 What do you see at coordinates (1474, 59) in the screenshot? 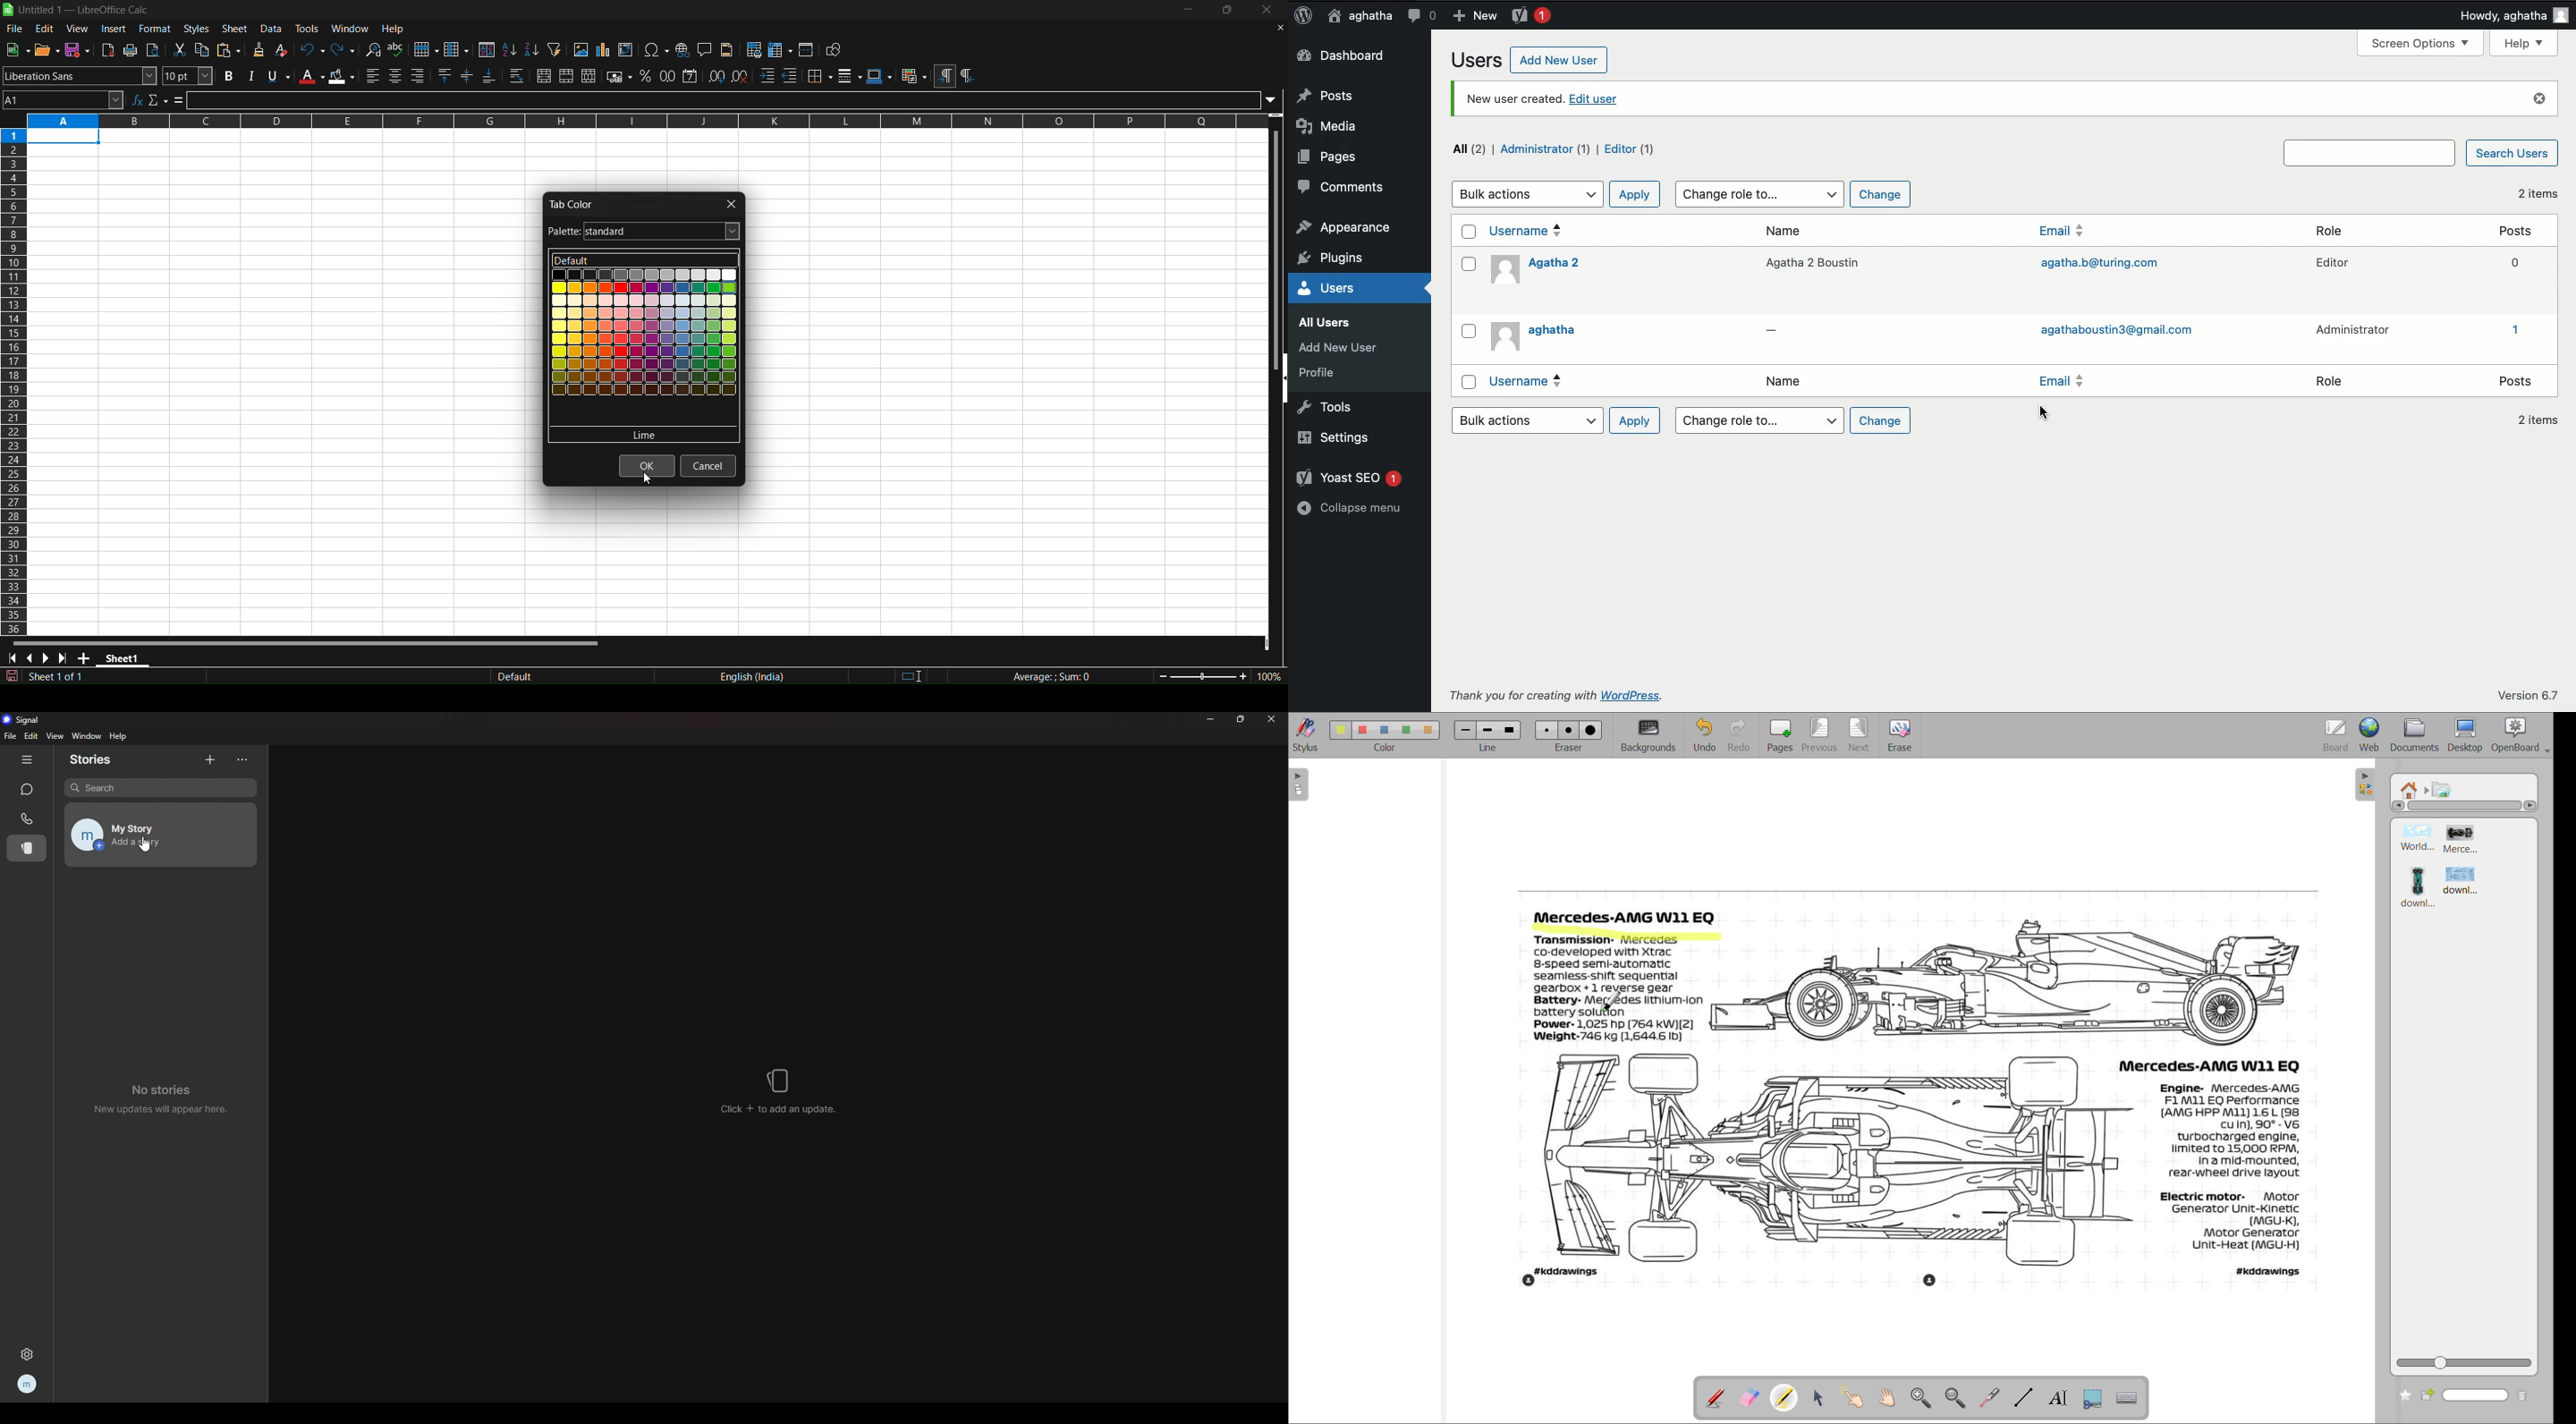
I see `Users` at bounding box center [1474, 59].